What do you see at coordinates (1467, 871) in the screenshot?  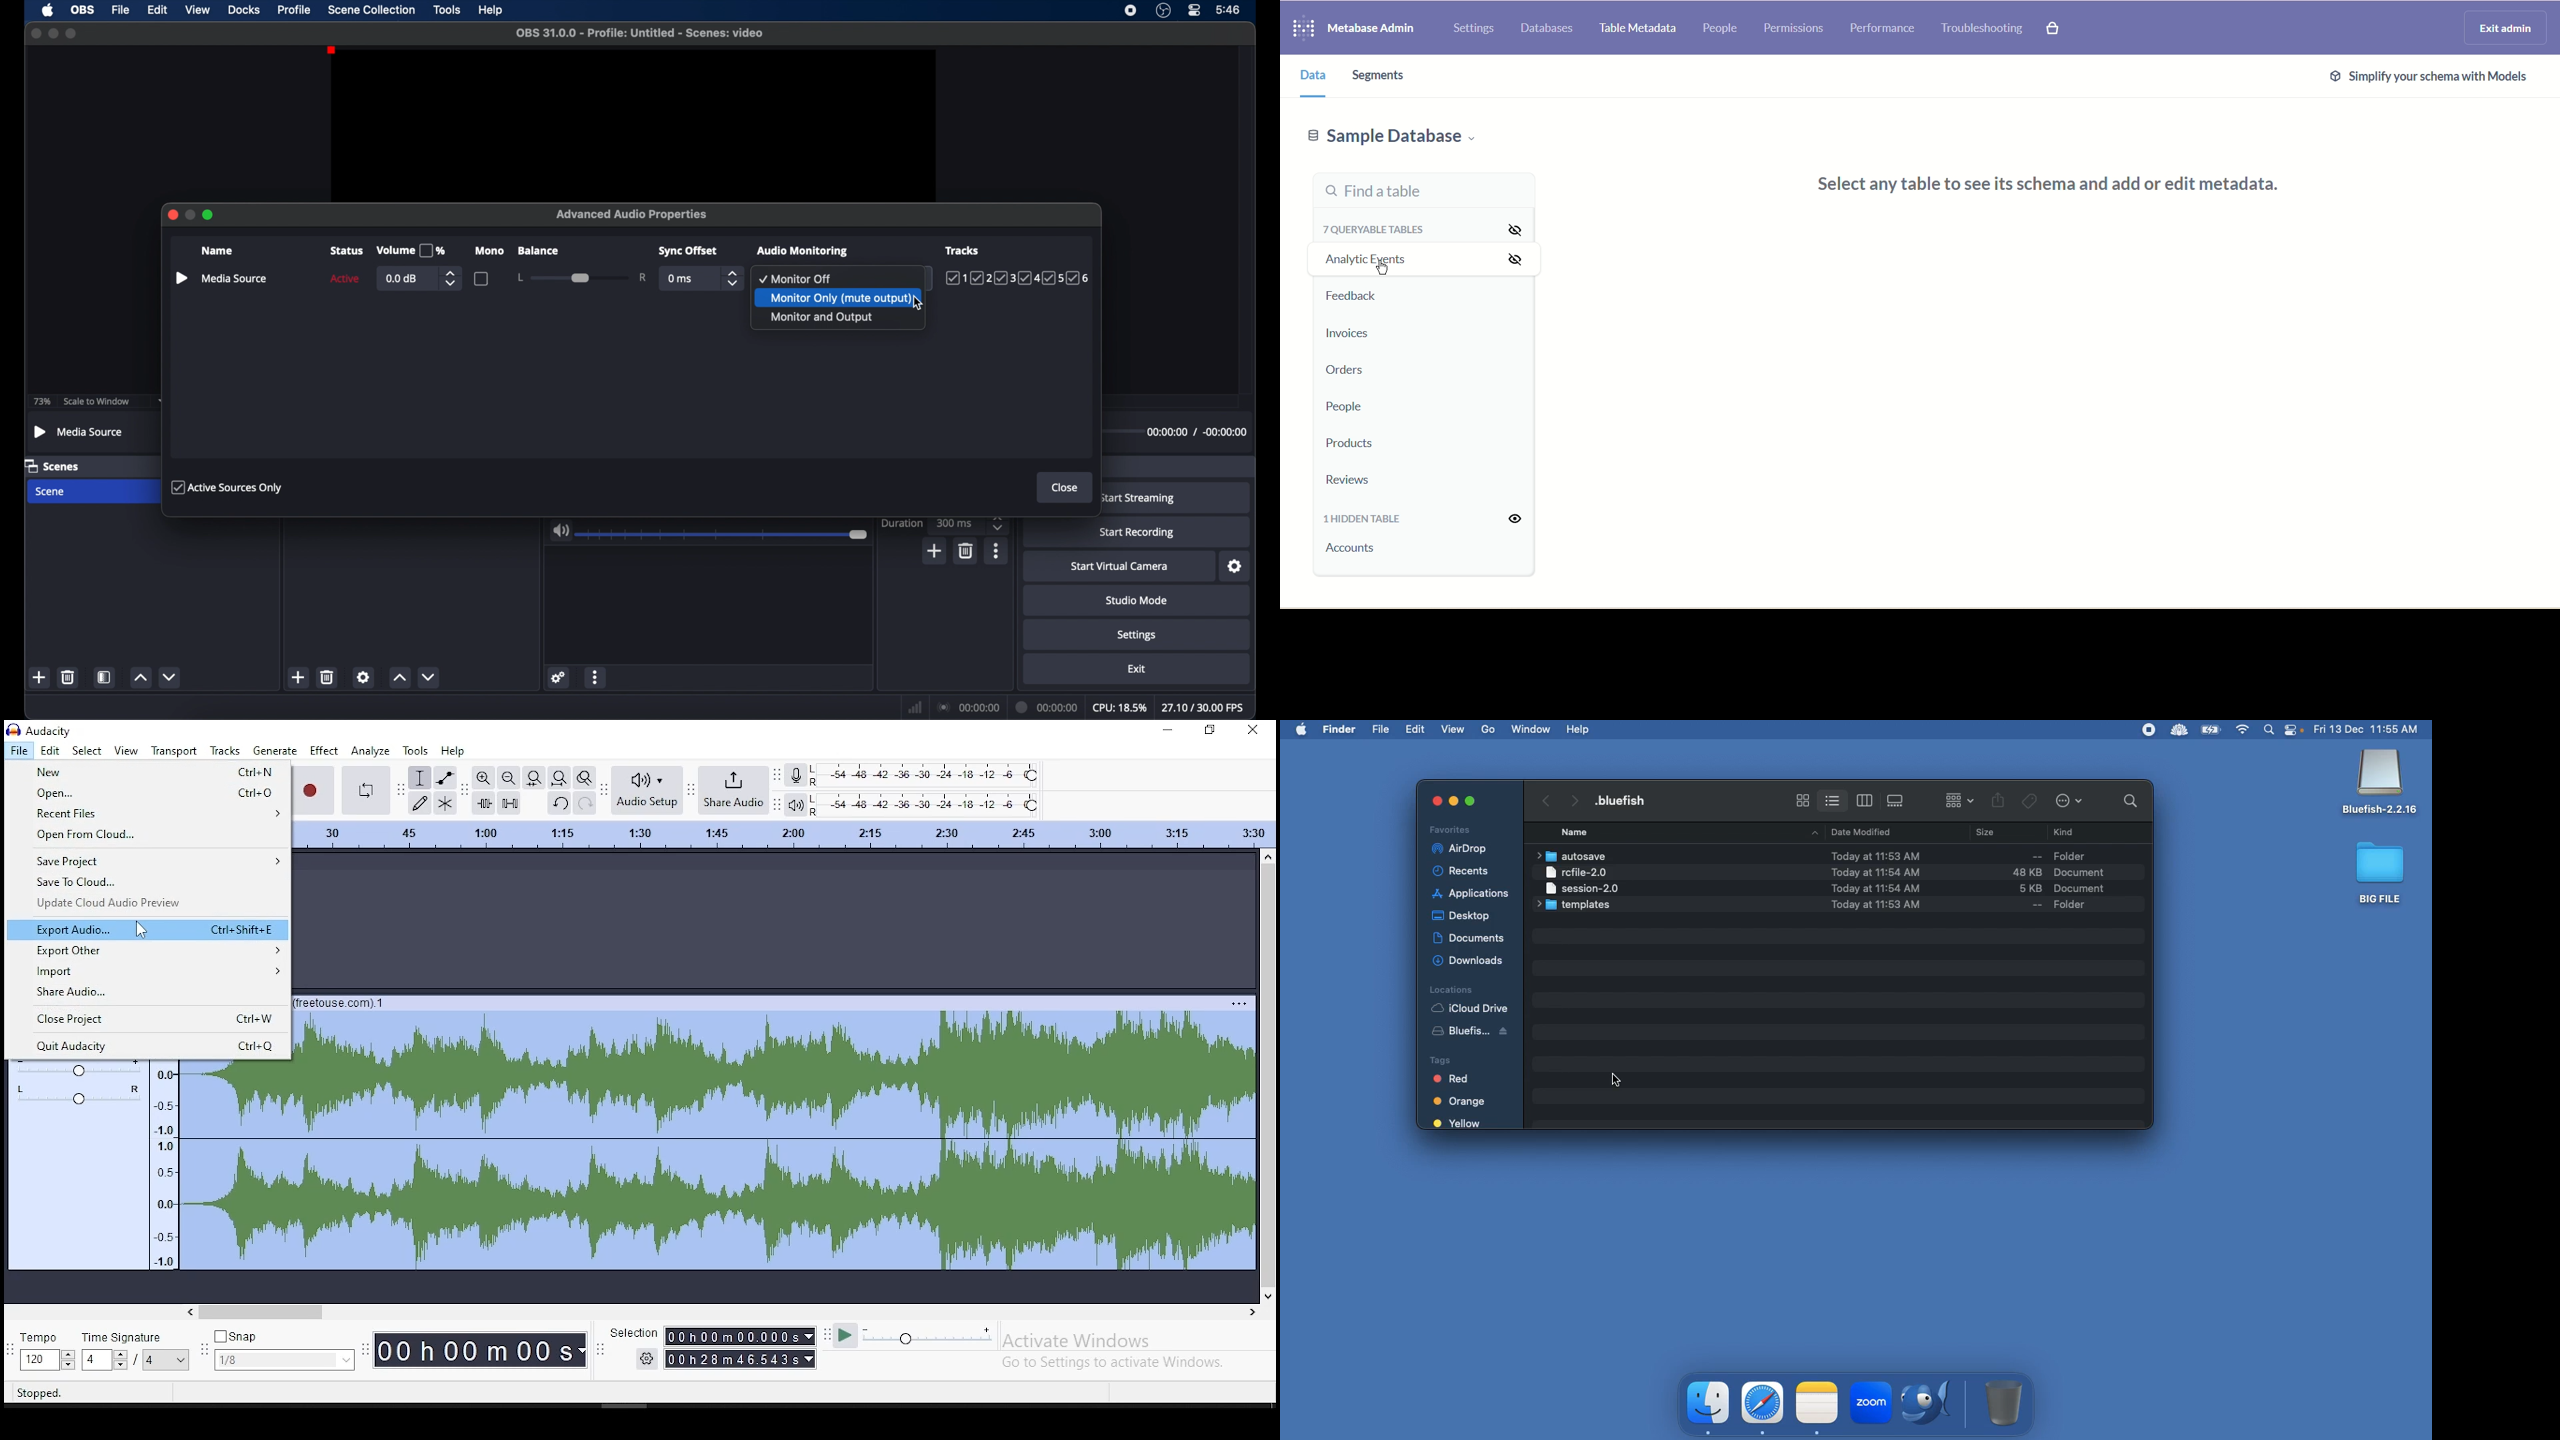 I see `recent` at bounding box center [1467, 871].